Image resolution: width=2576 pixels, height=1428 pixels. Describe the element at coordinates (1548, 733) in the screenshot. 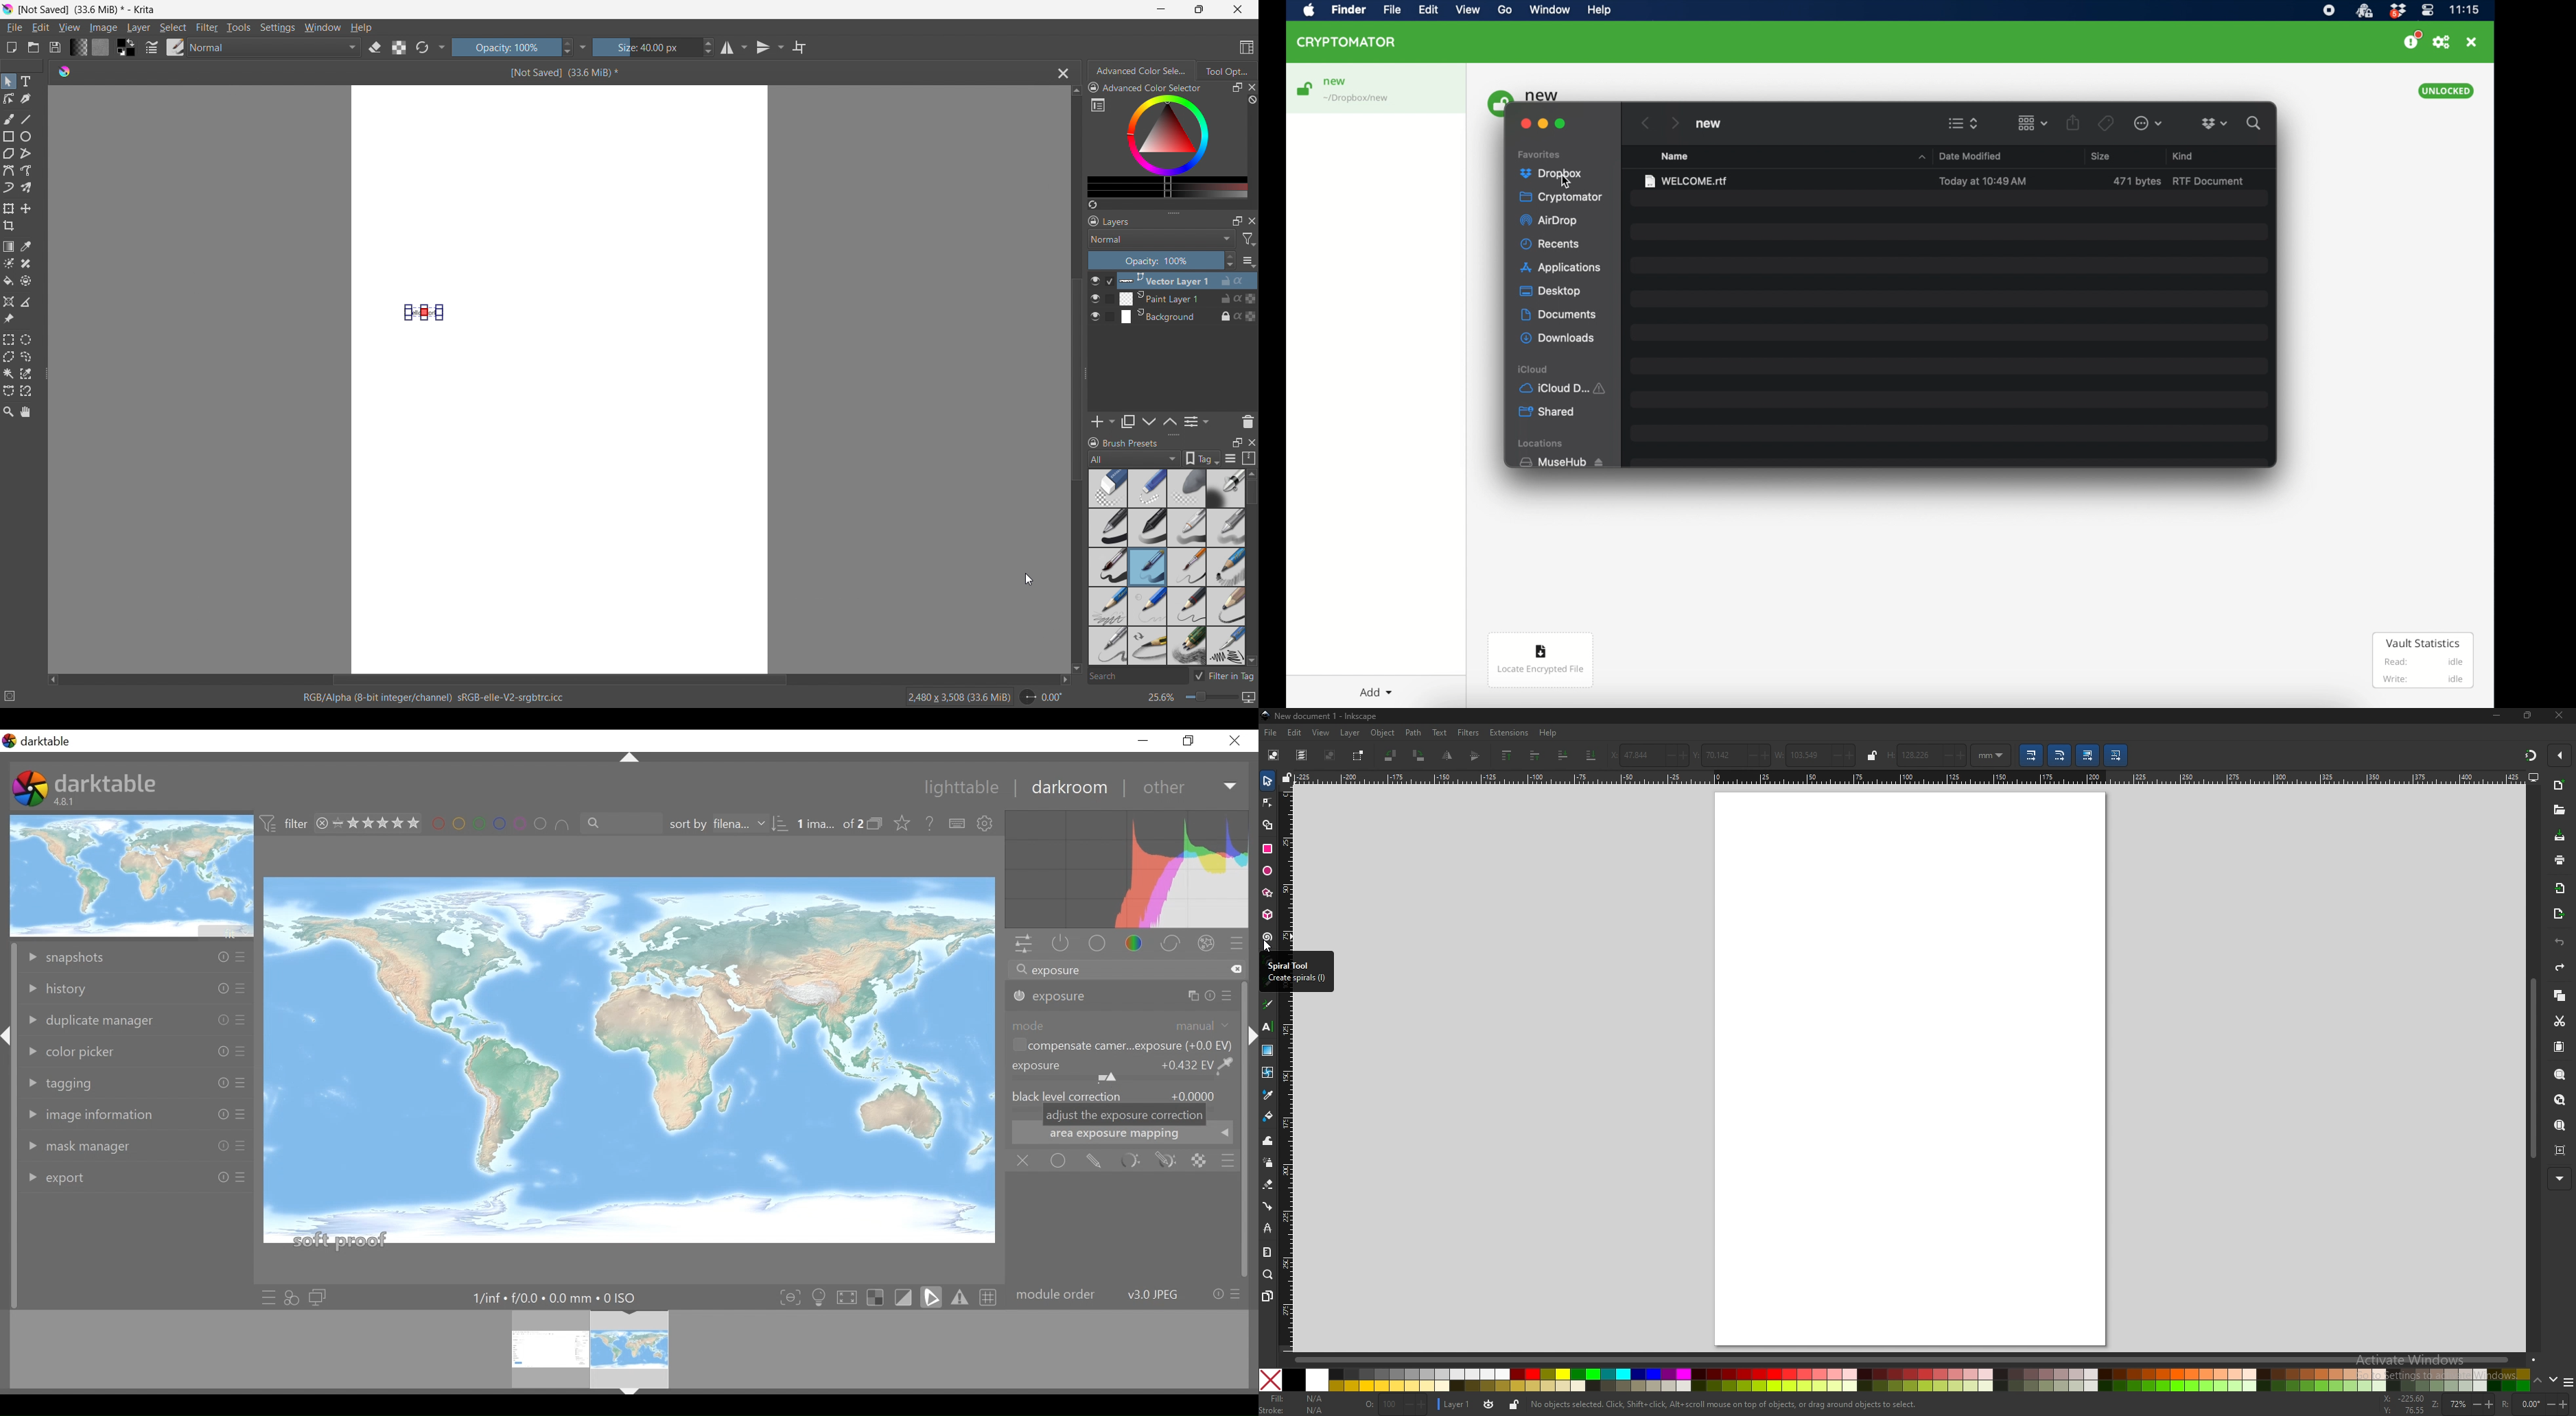

I see `help` at that location.